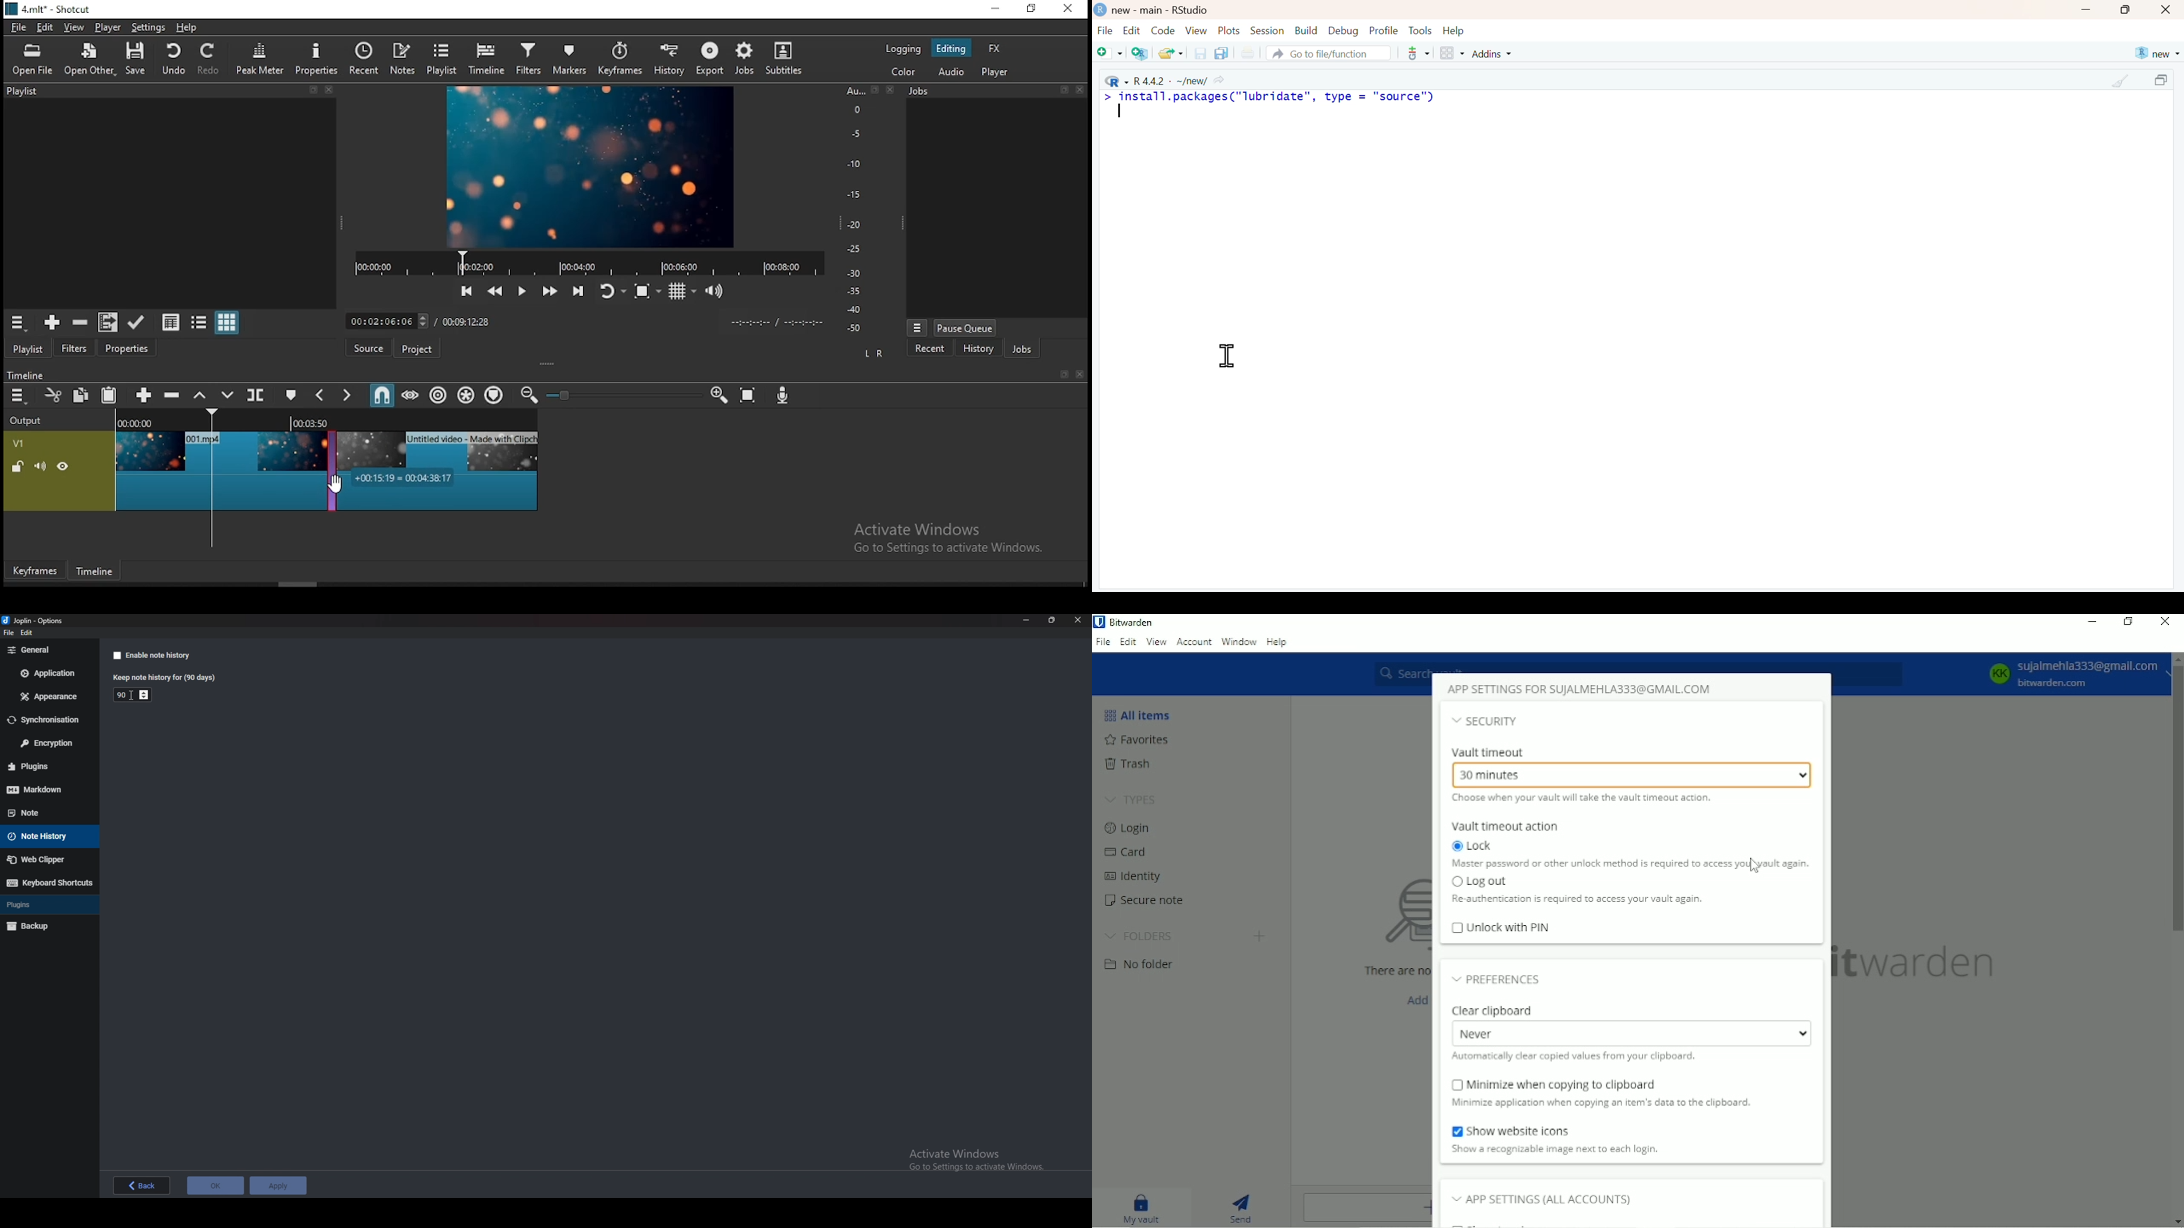 The image size is (2184, 1232). Describe the element at coordinates (167, 93) in the screenshot. I see `playlist` at that location.